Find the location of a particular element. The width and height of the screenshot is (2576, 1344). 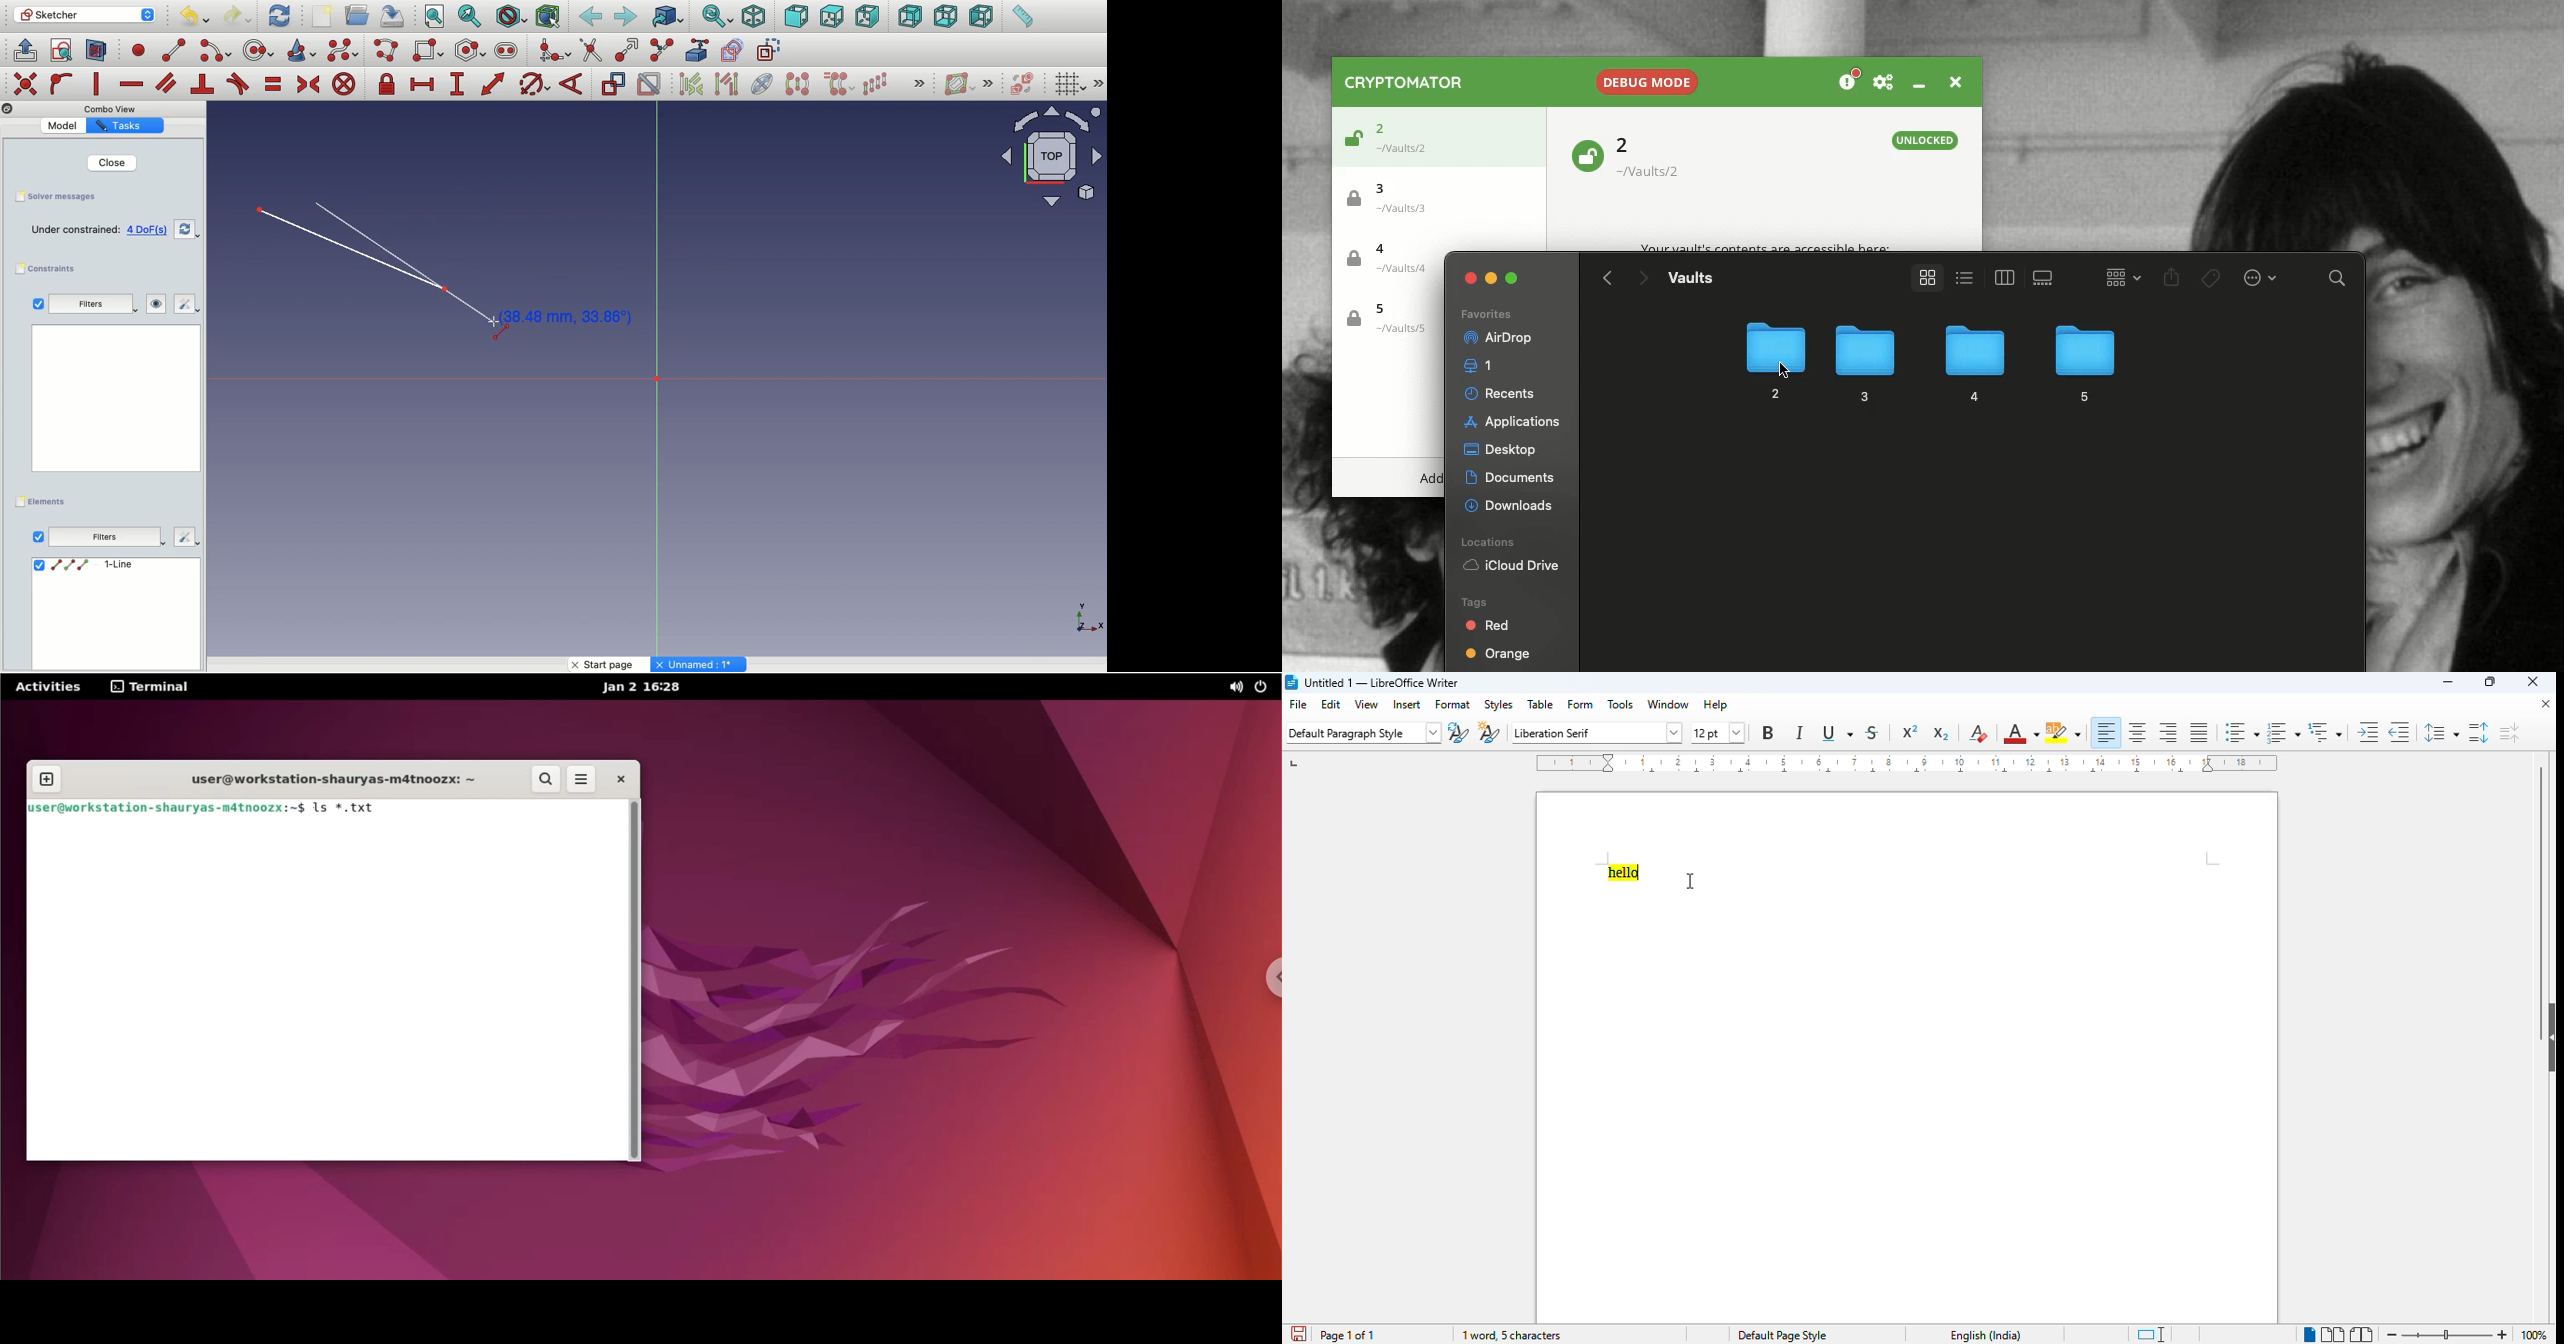

Activate/deactivate constraint is located at coordinates (650, 84).